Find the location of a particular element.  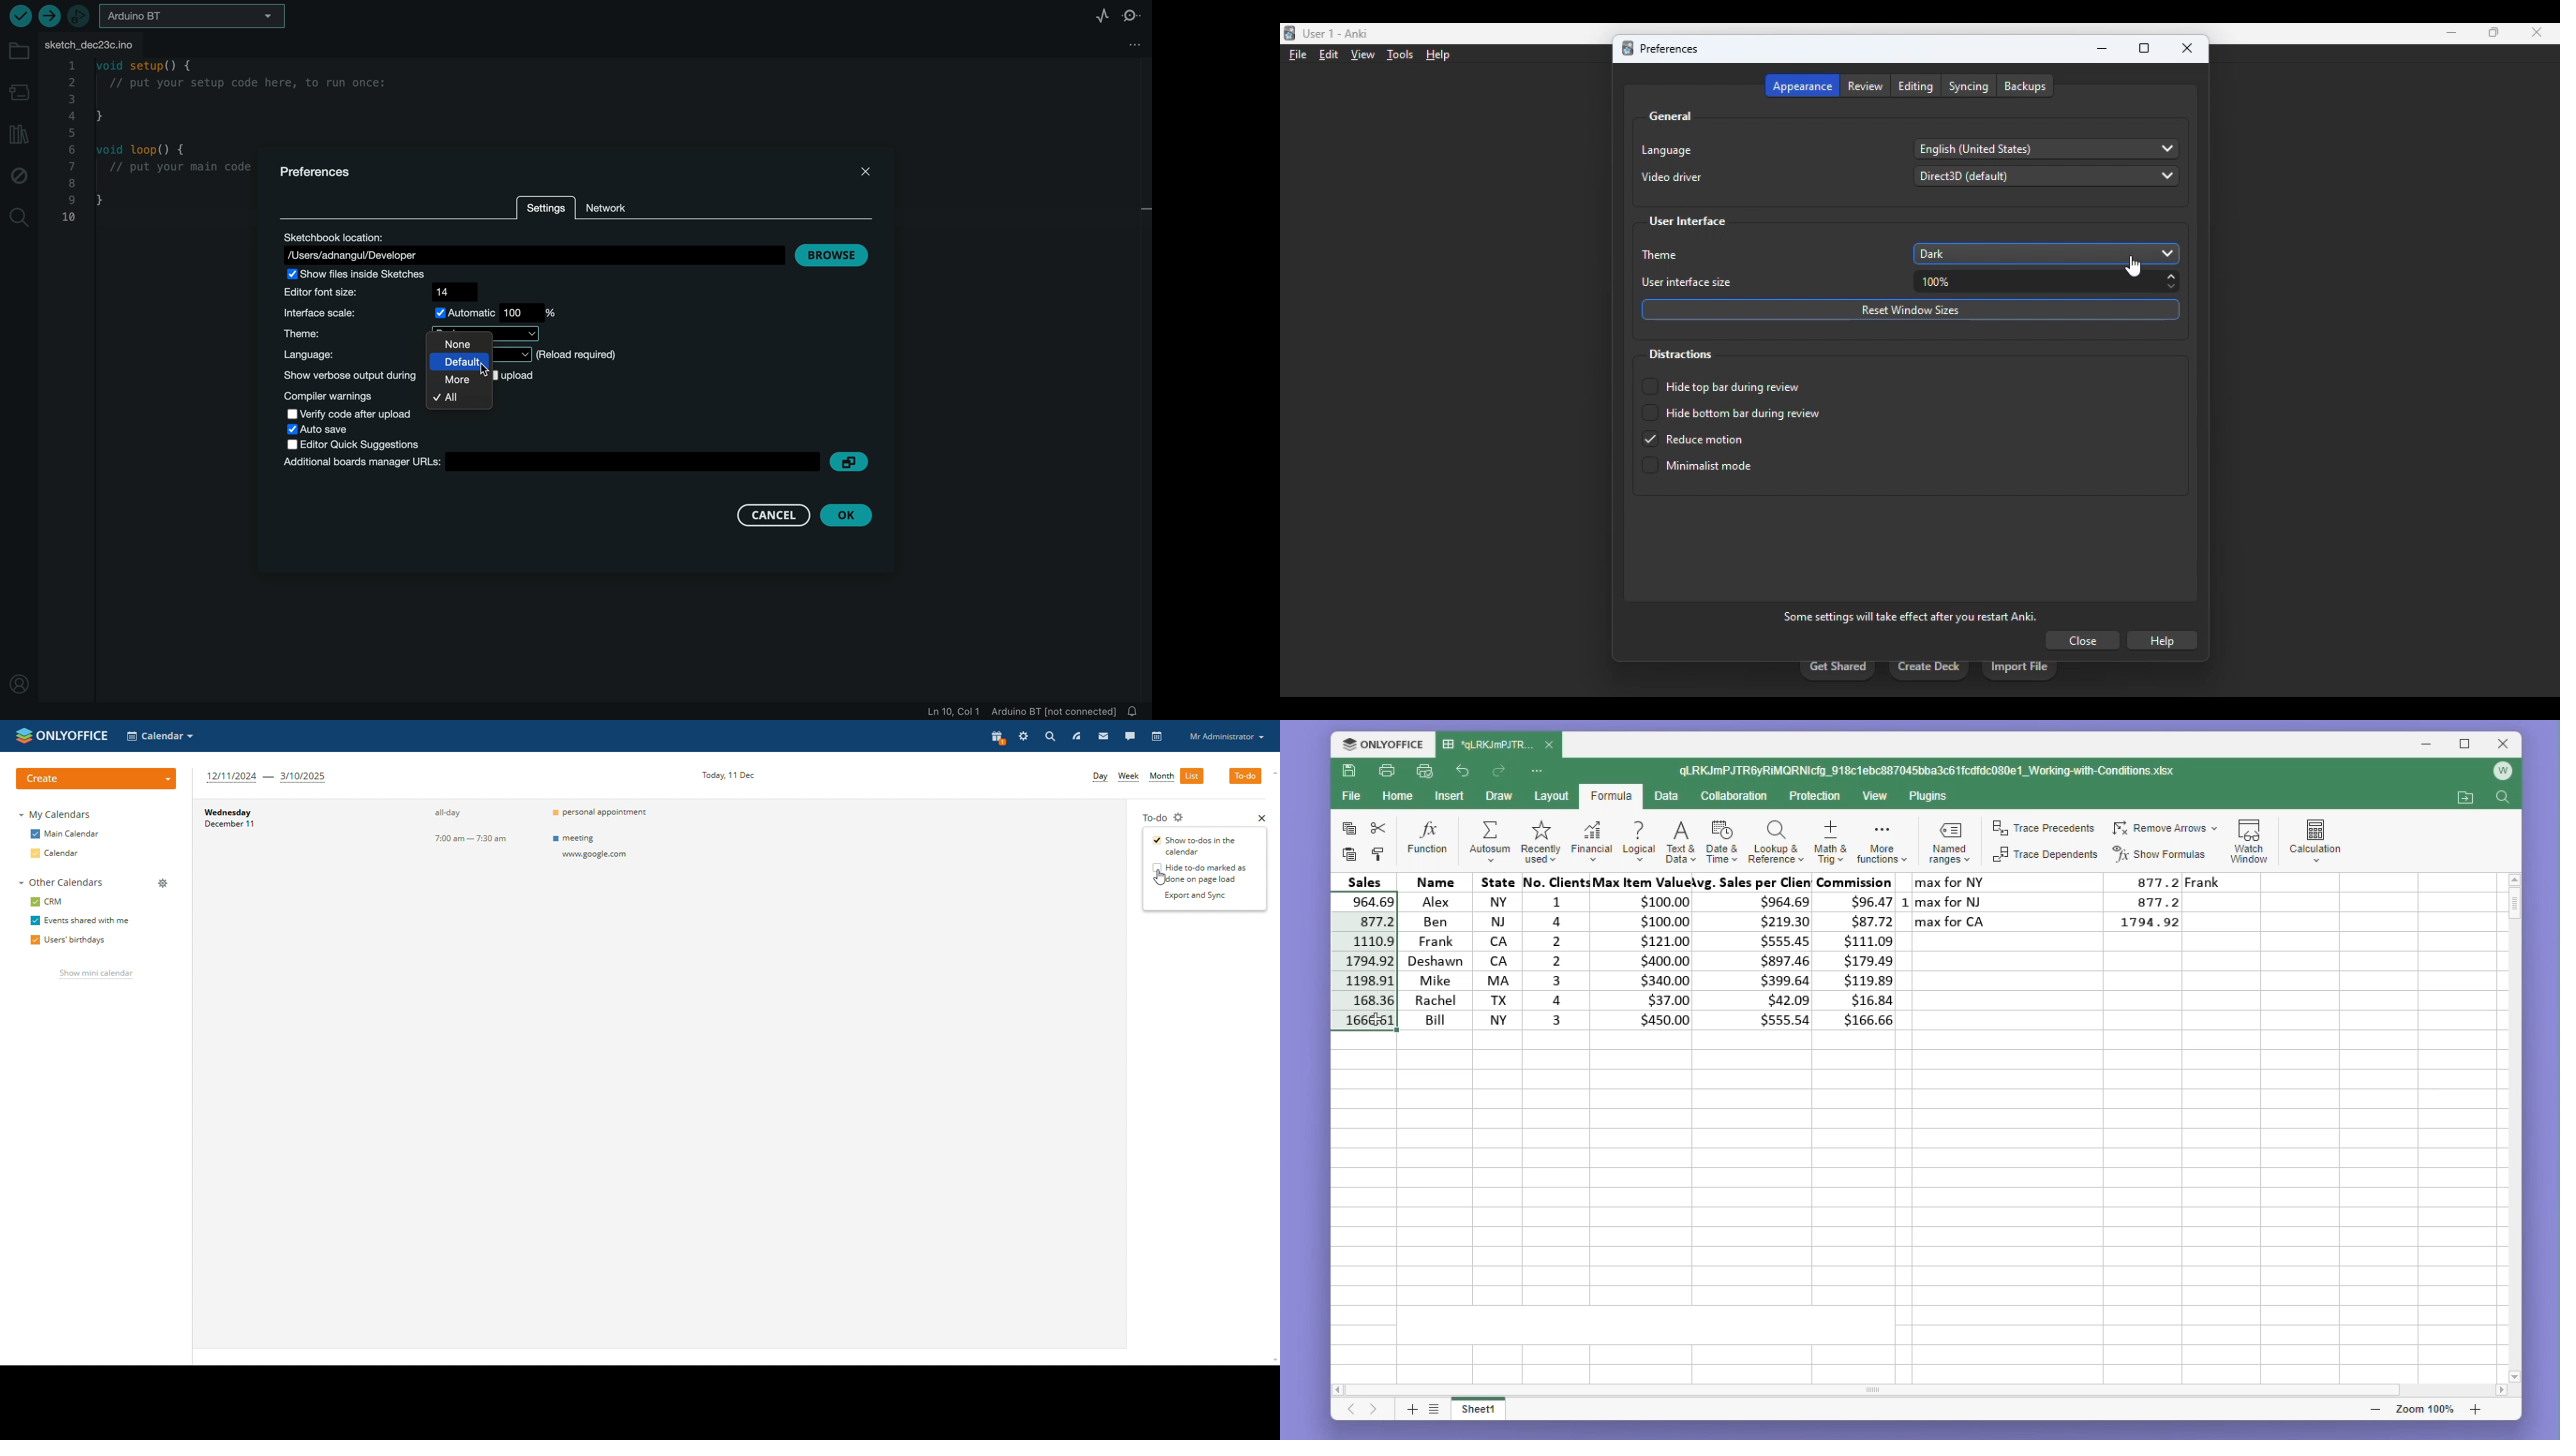

home is located at coordinates (1394, 795).